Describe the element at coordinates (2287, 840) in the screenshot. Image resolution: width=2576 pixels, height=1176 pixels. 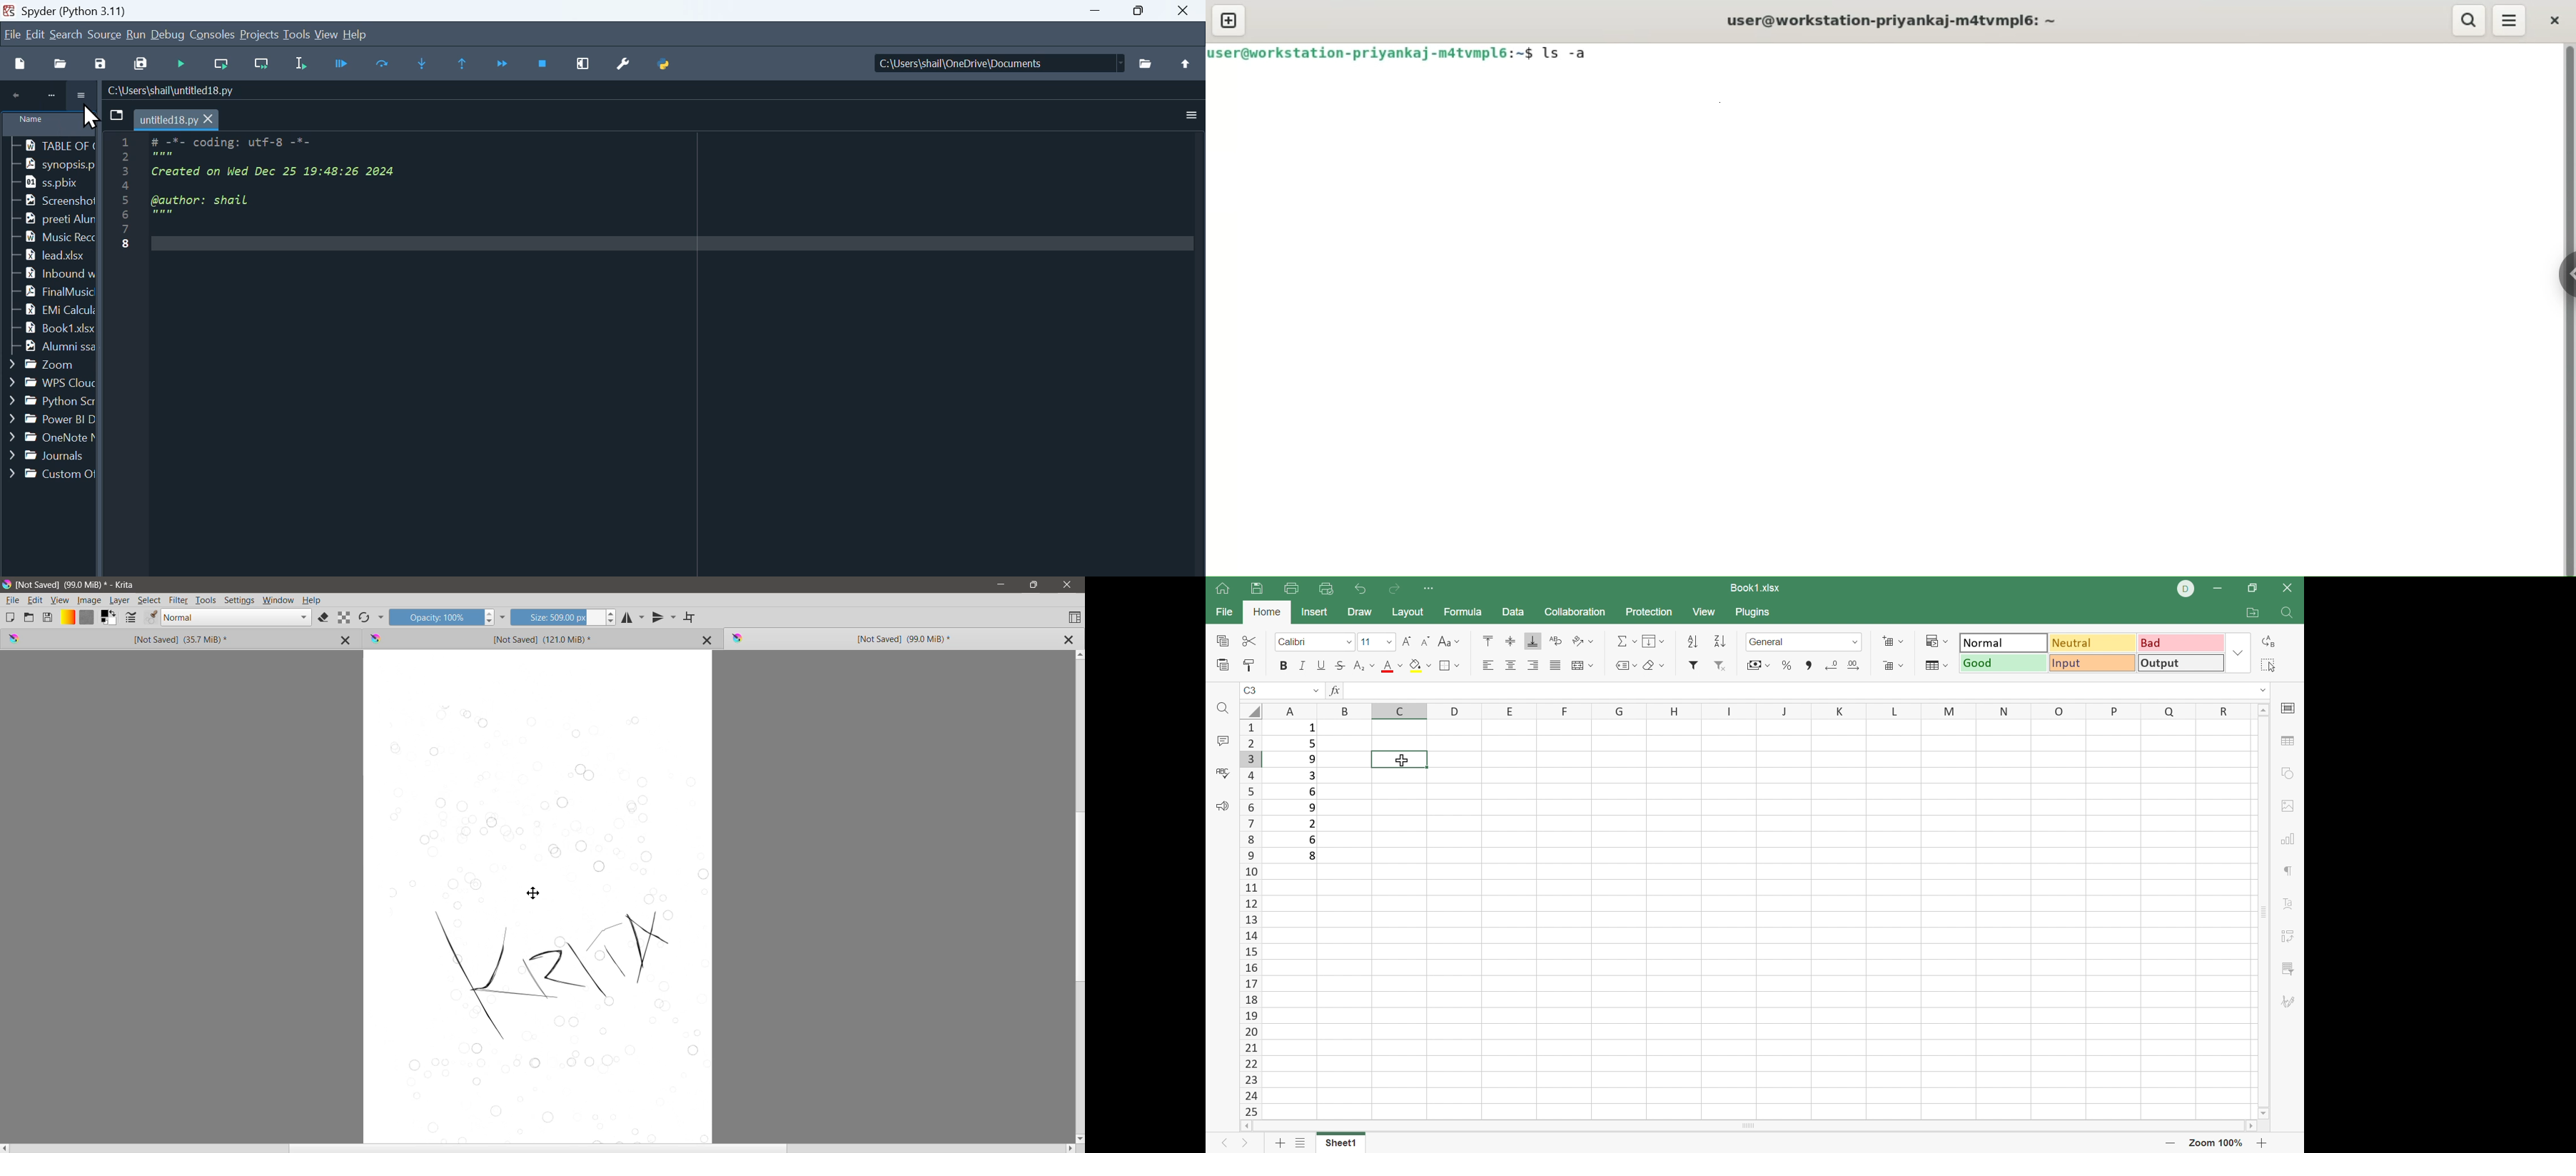
I see `Chart settings` at that location.